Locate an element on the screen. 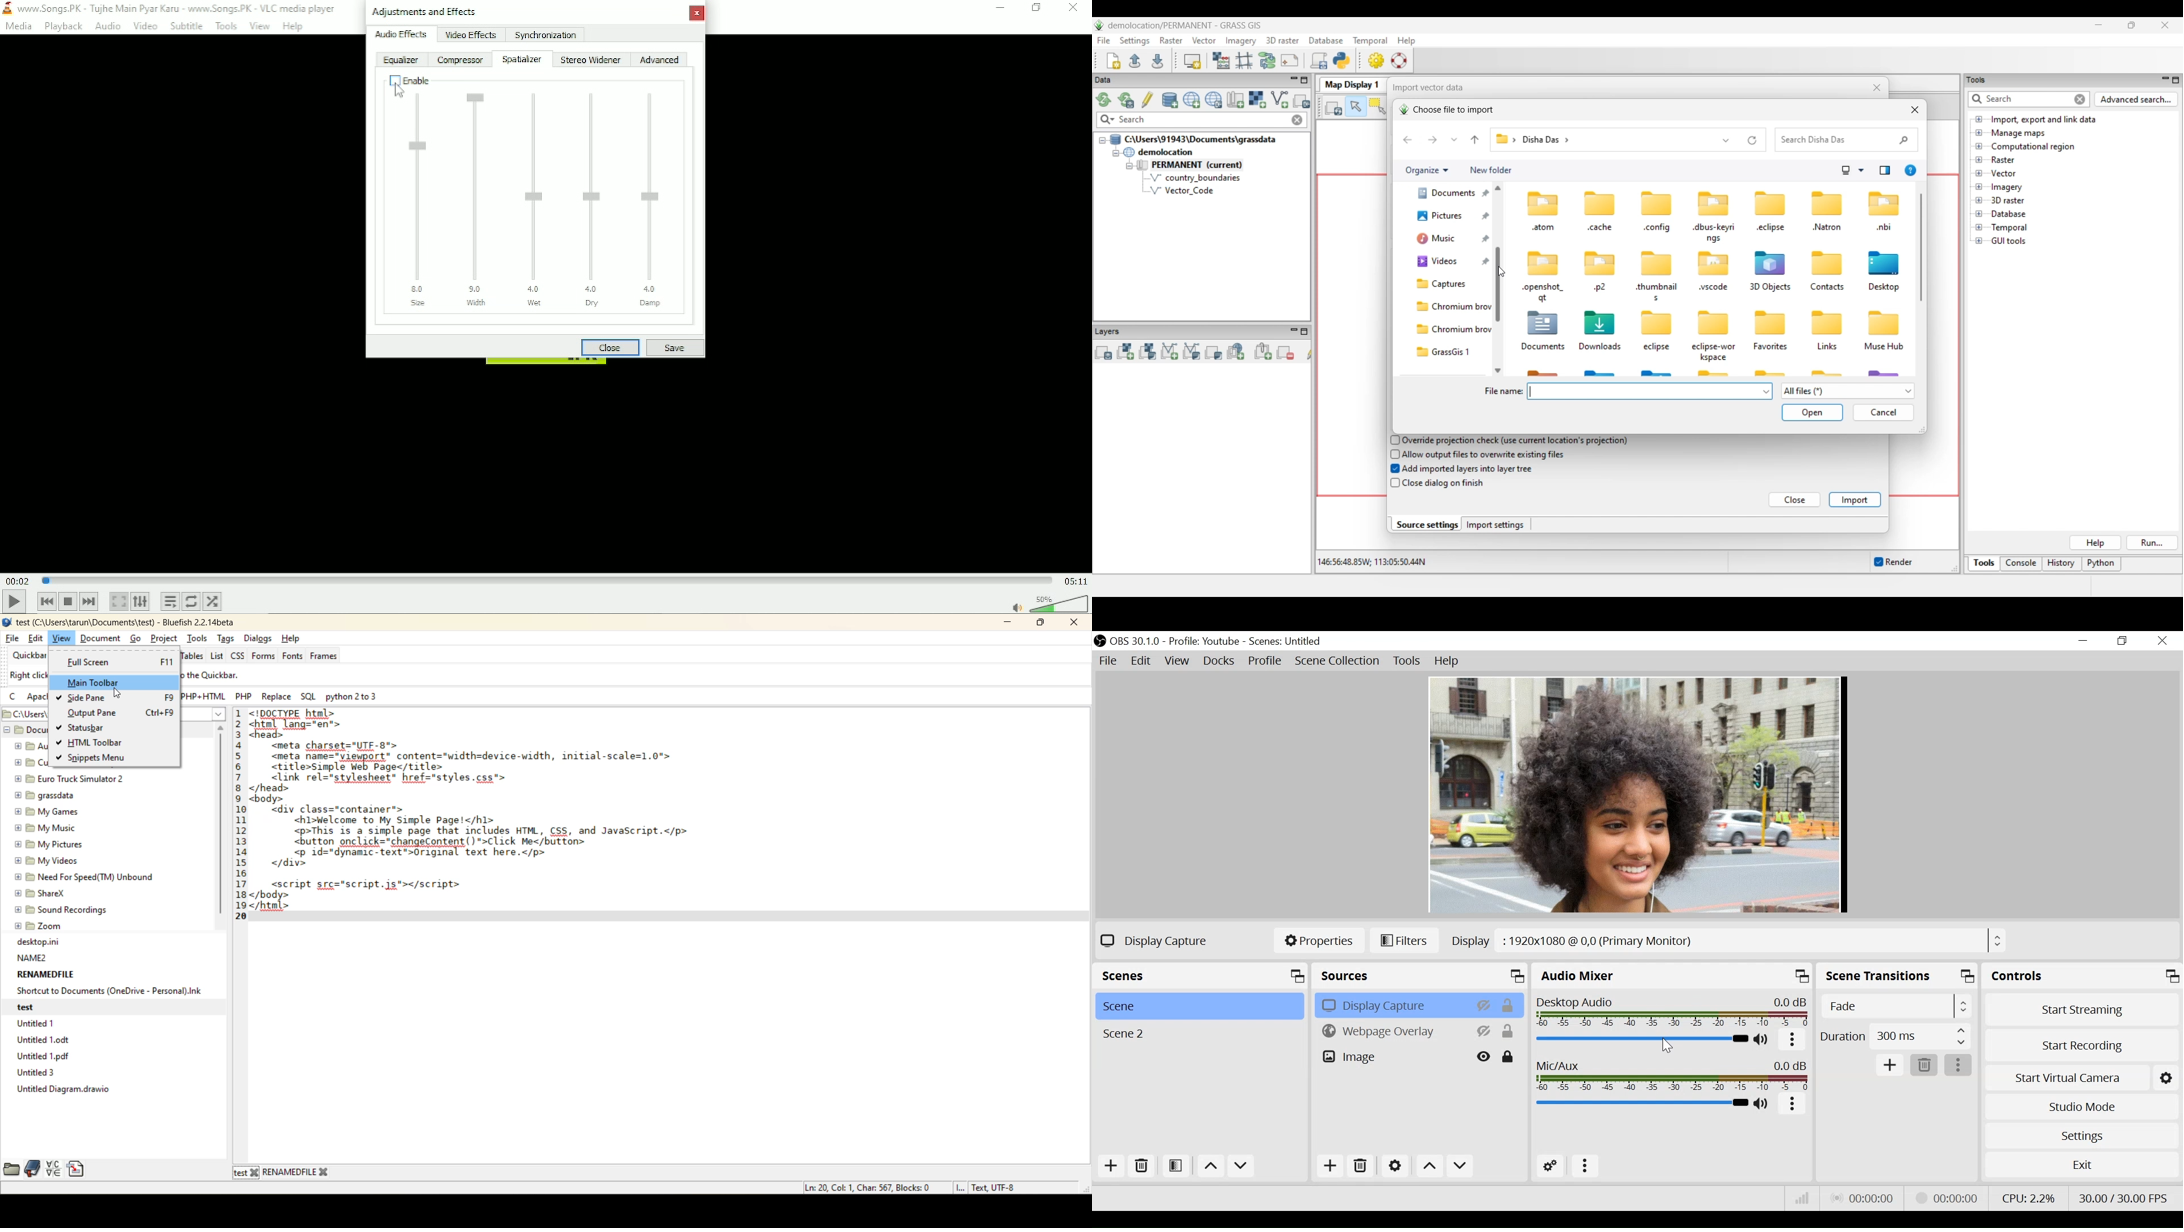  tags is located at coordinates (227, 640).